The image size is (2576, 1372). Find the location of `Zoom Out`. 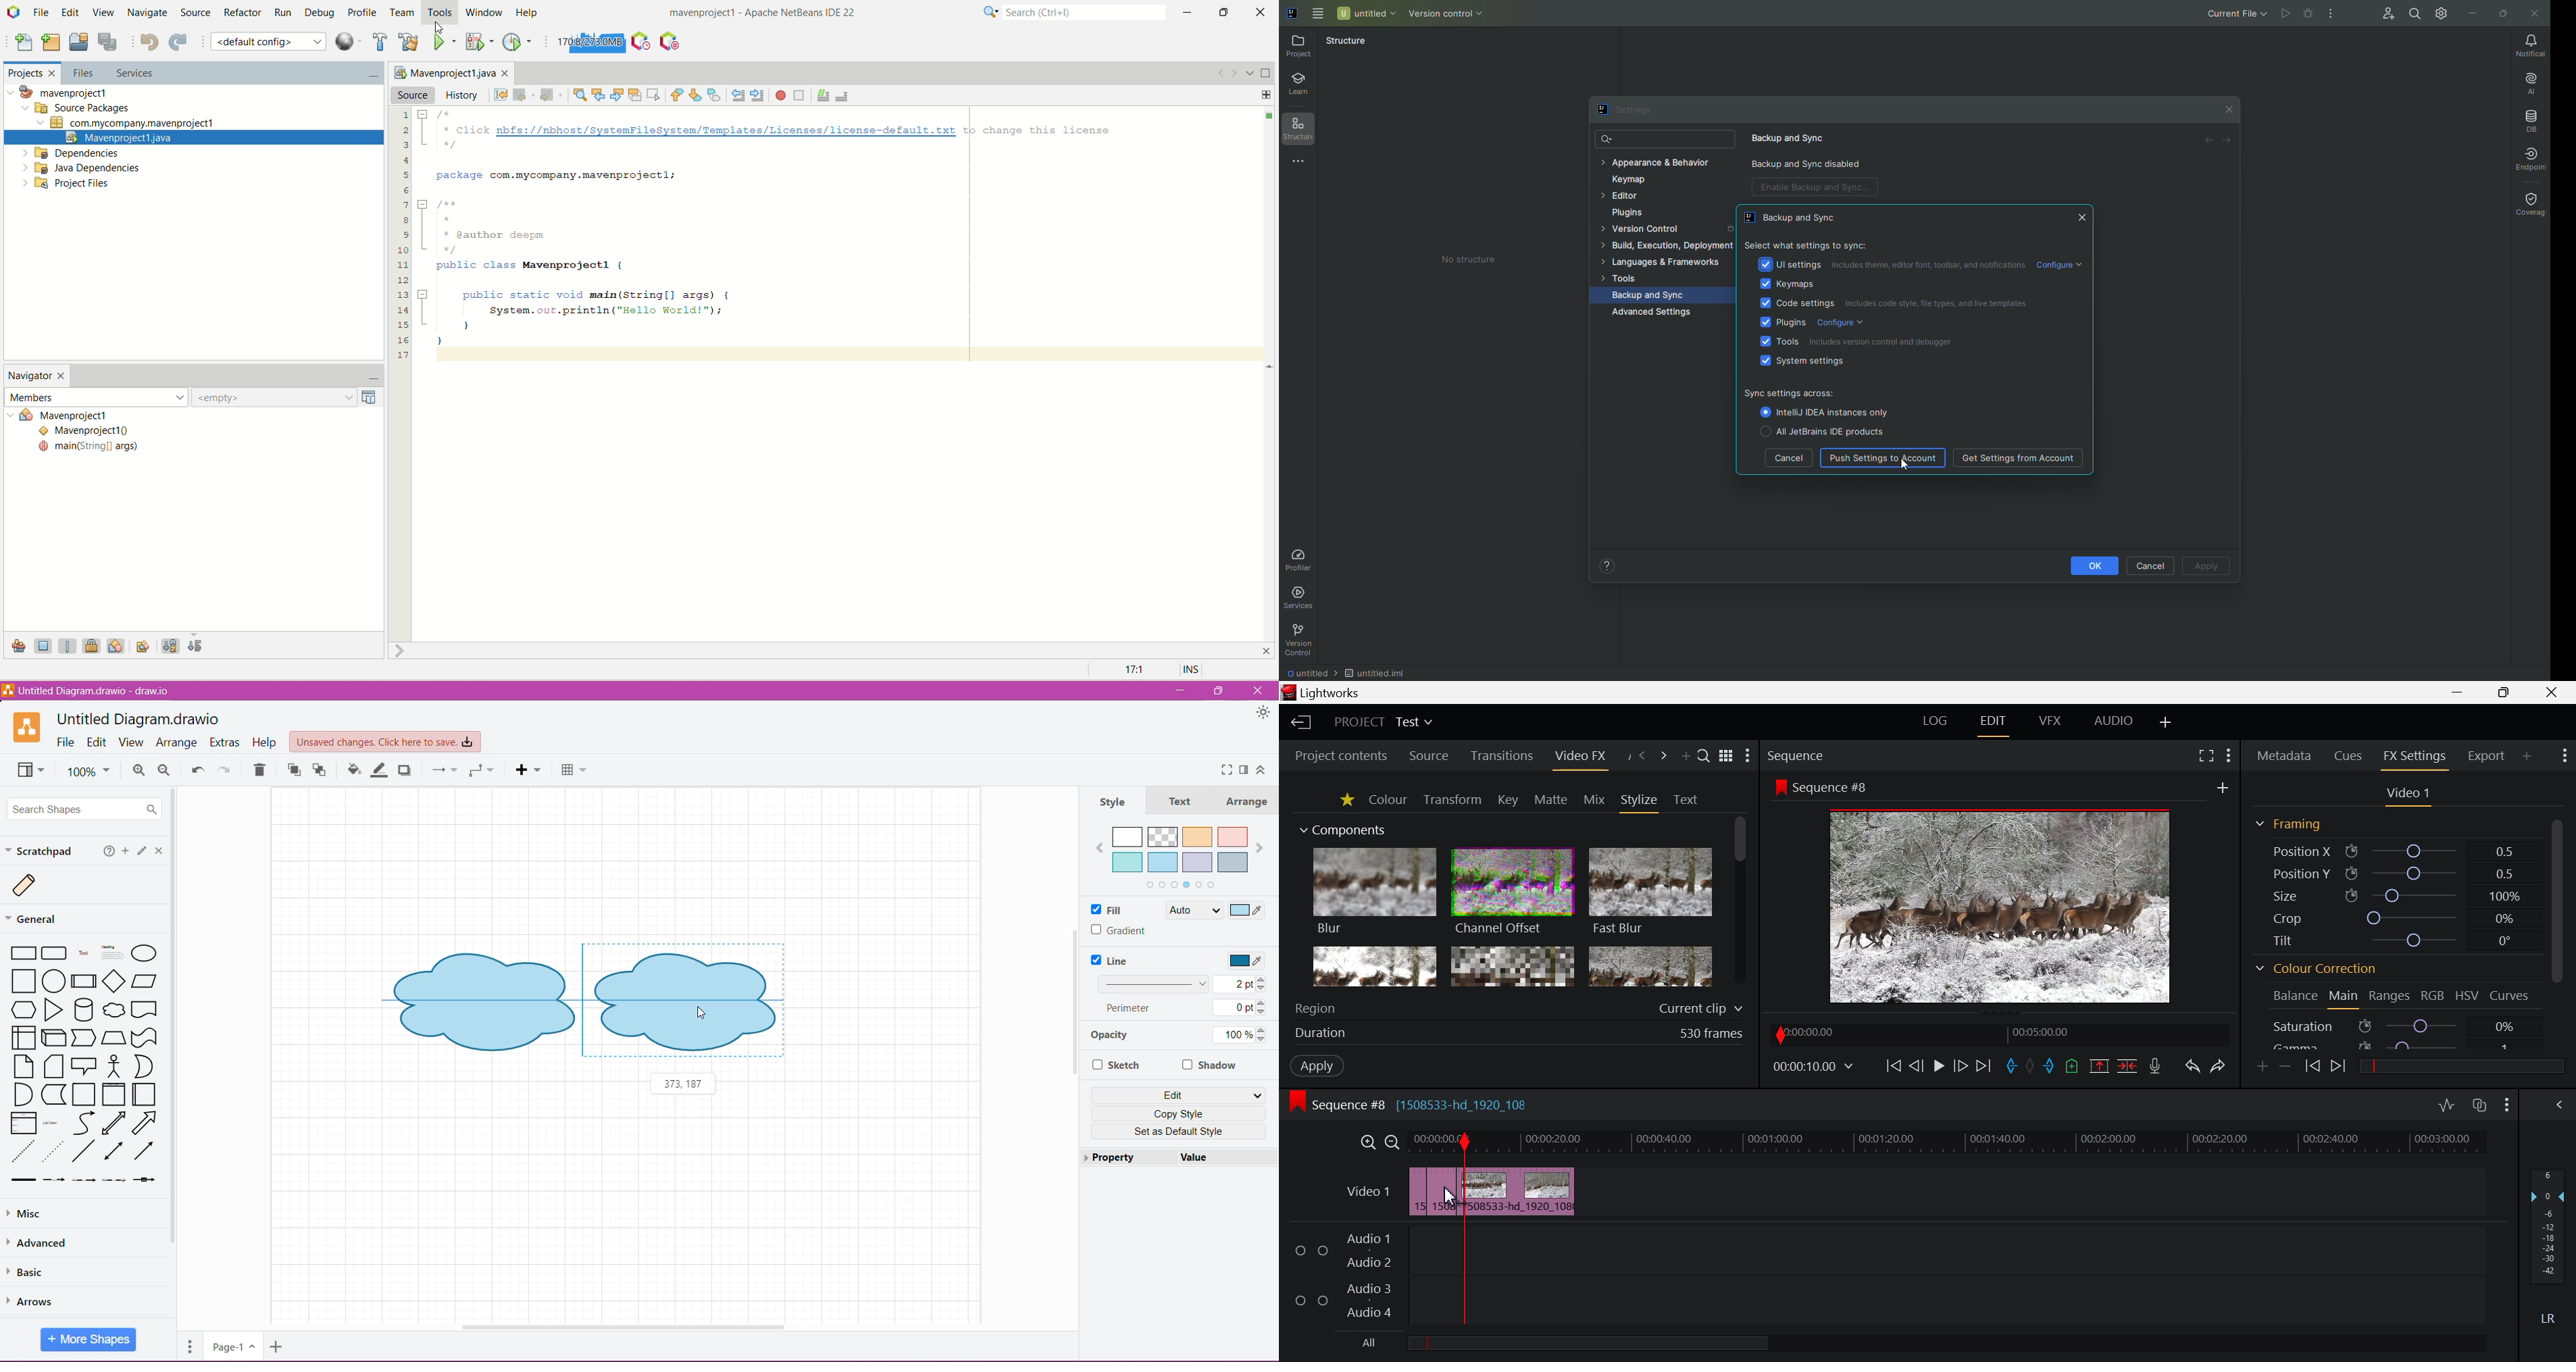

Zoom Out is located at coordinates (165, 770).